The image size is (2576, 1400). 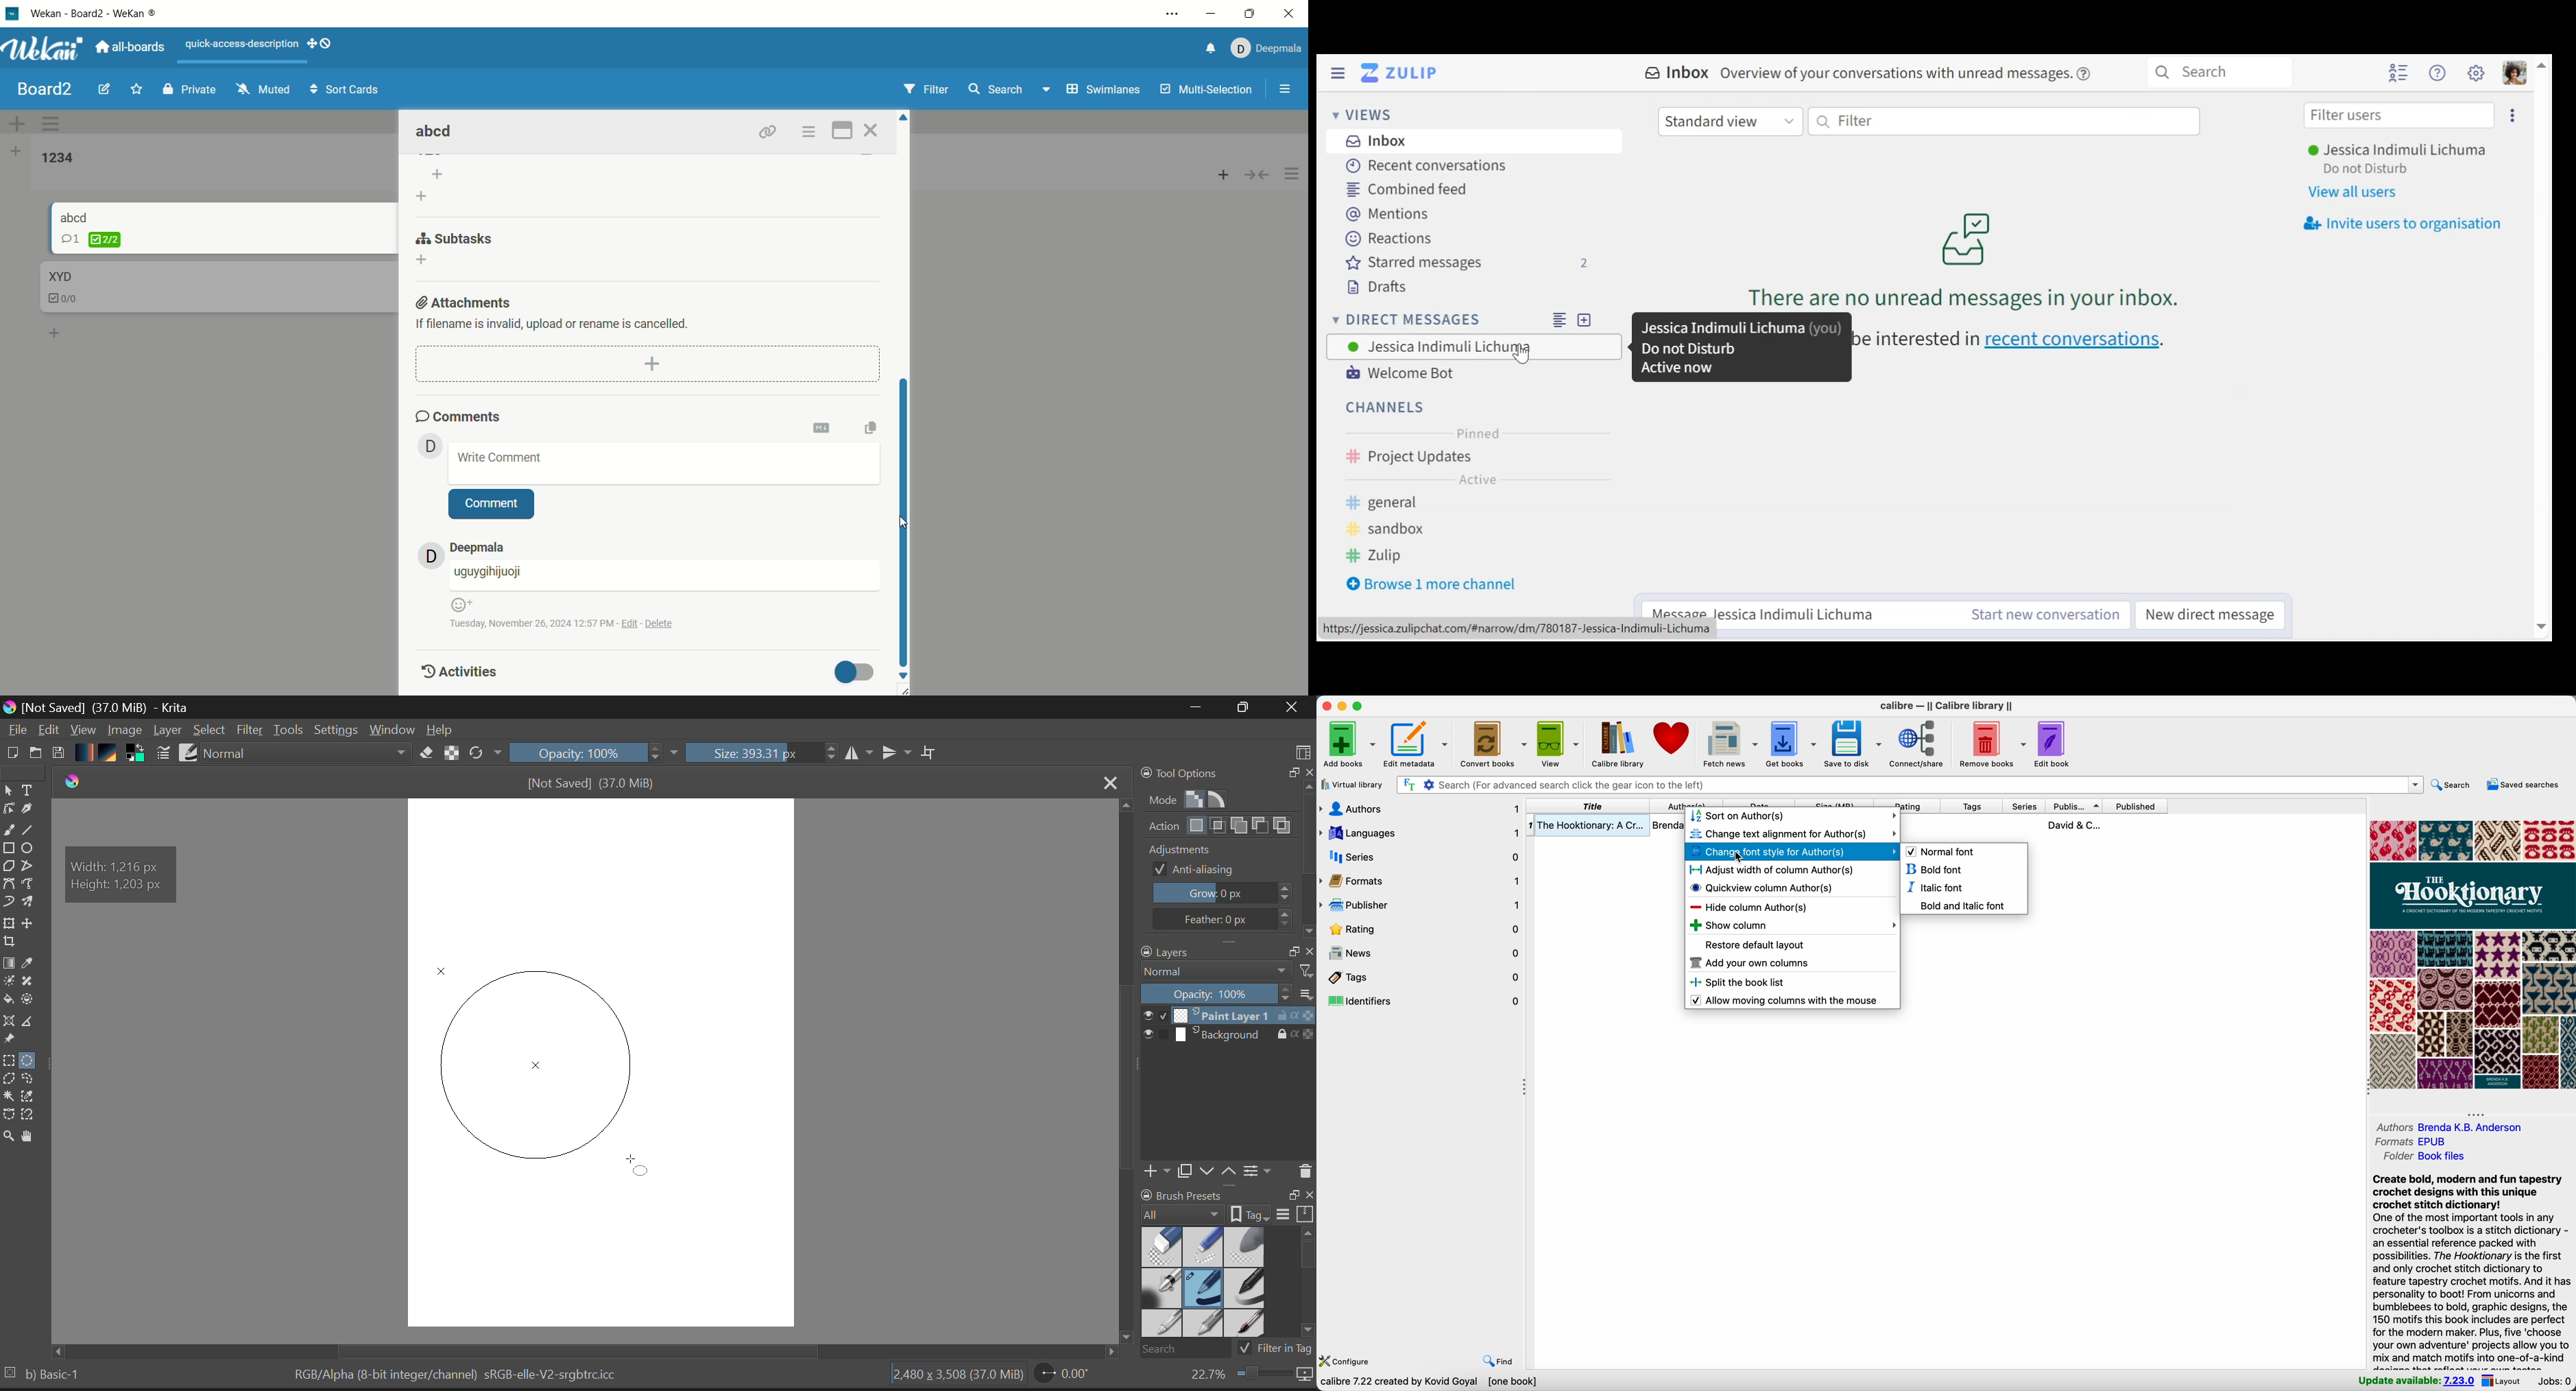 What do you see at coordinates (1910, 784) in the screenshot?
I see `search bar` at bounding box center [1910, 784].